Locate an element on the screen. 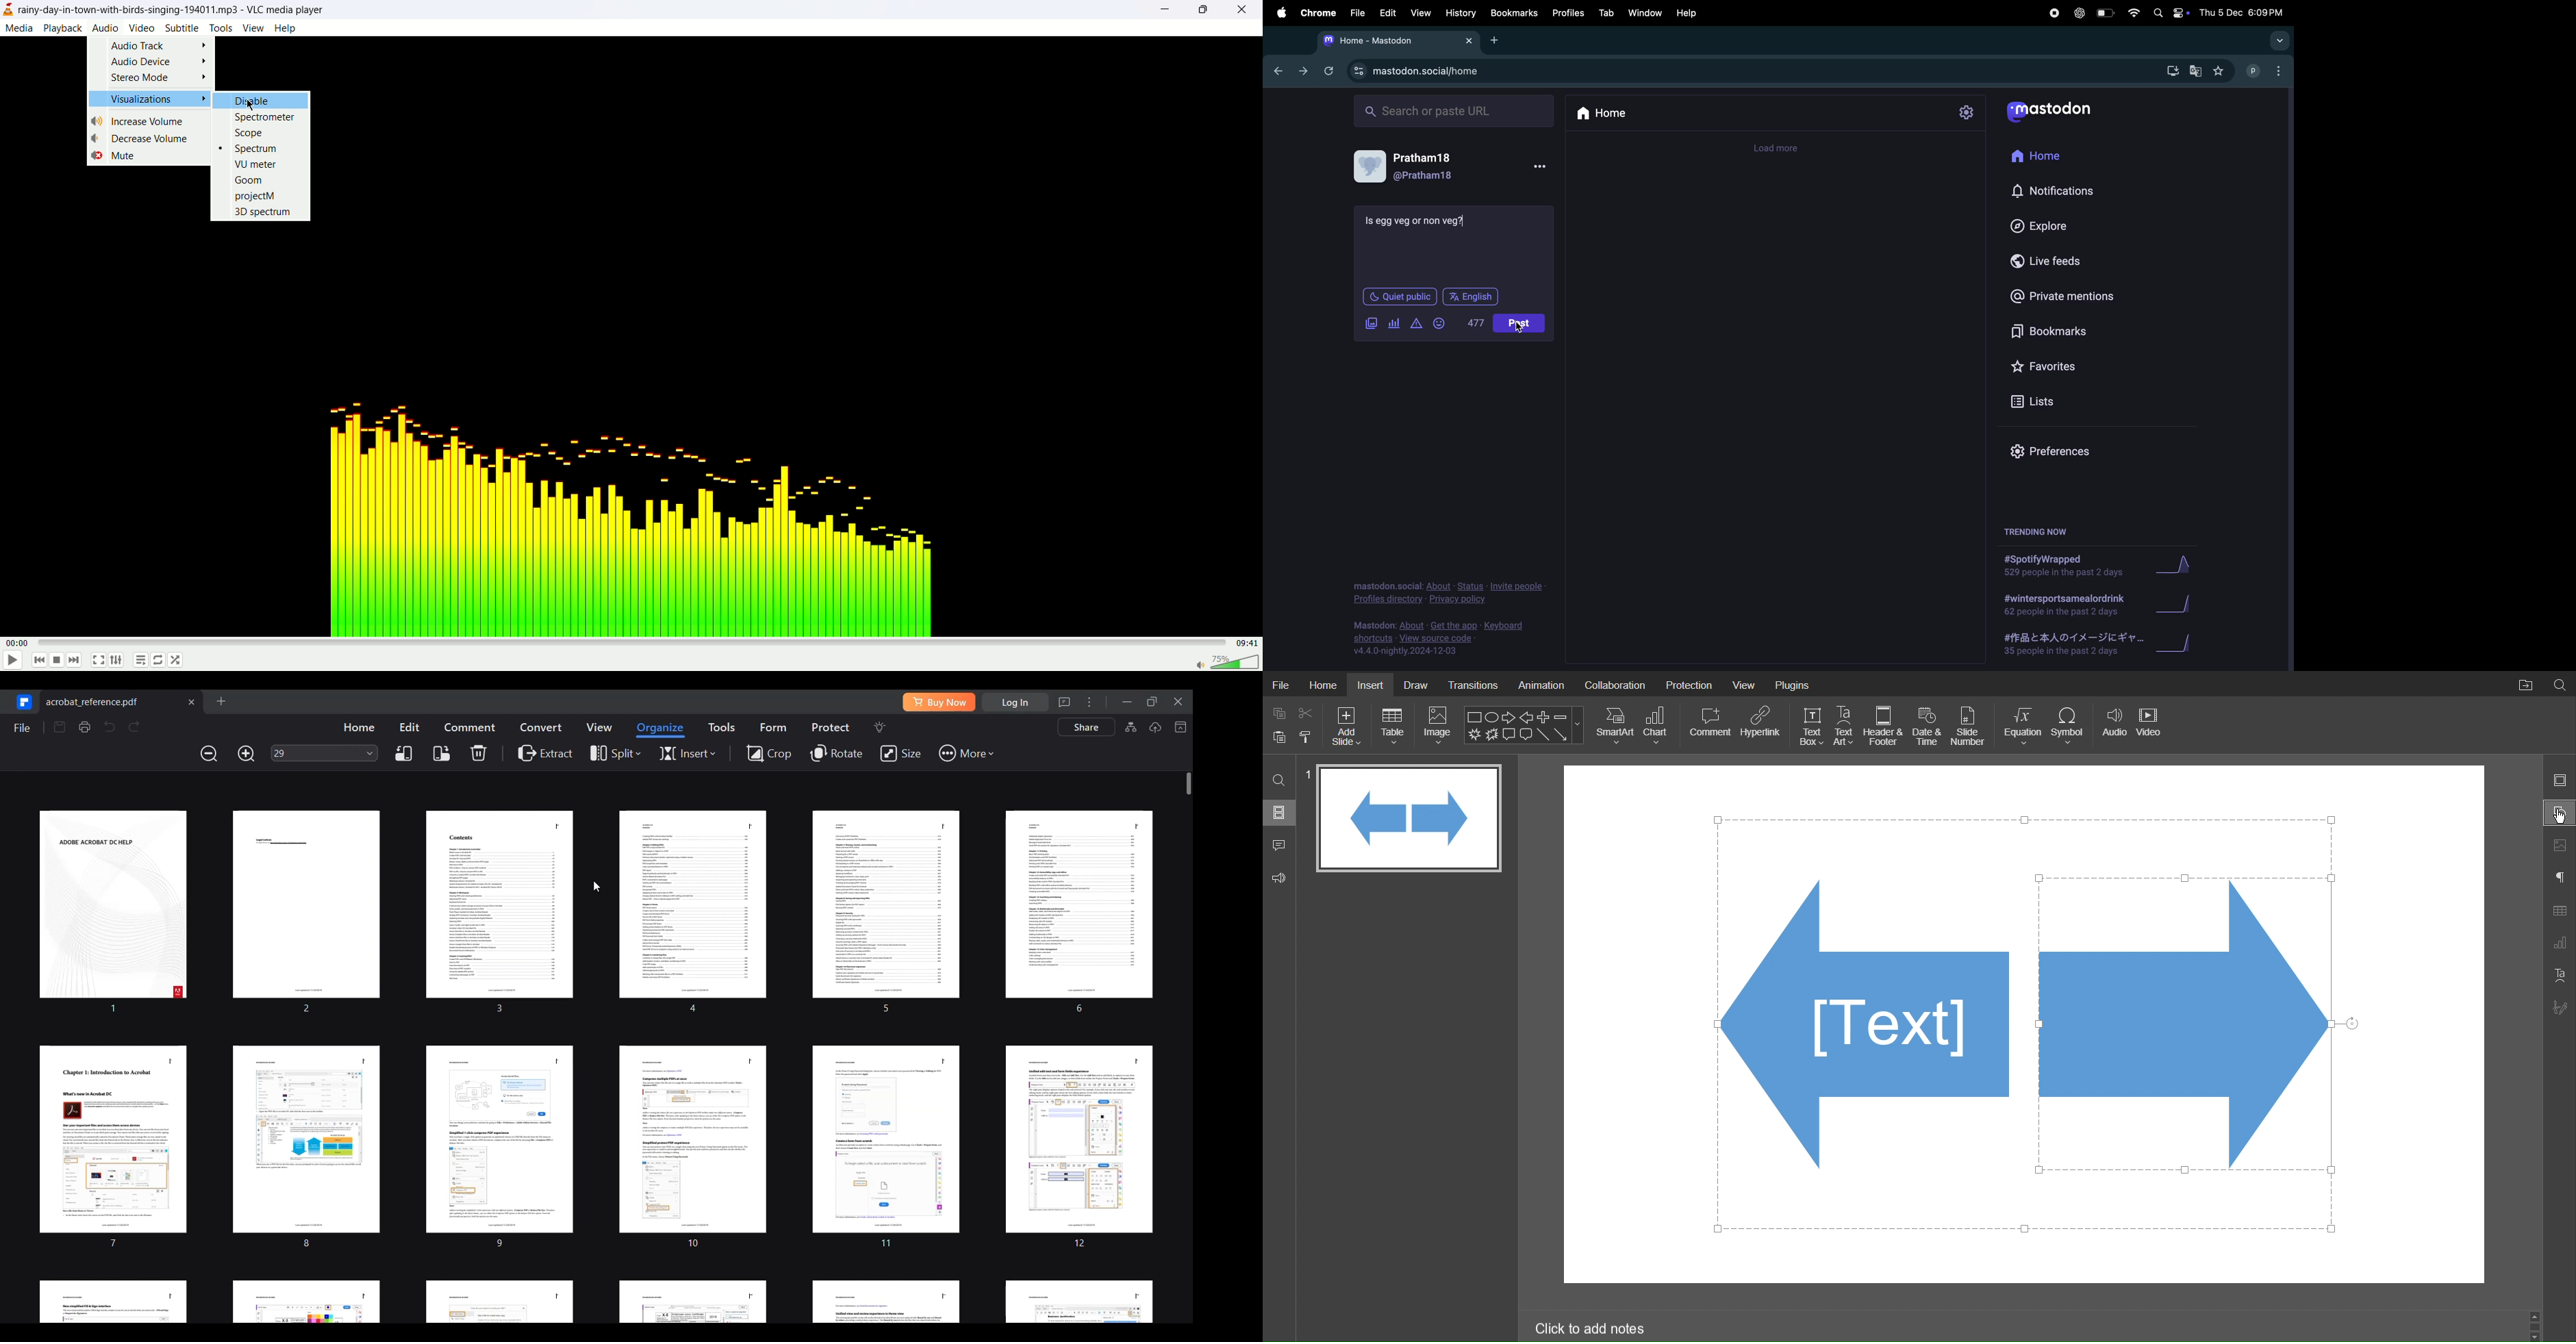 The image size is (2576, 1344). 499 is located at coordinates (1477, 321).